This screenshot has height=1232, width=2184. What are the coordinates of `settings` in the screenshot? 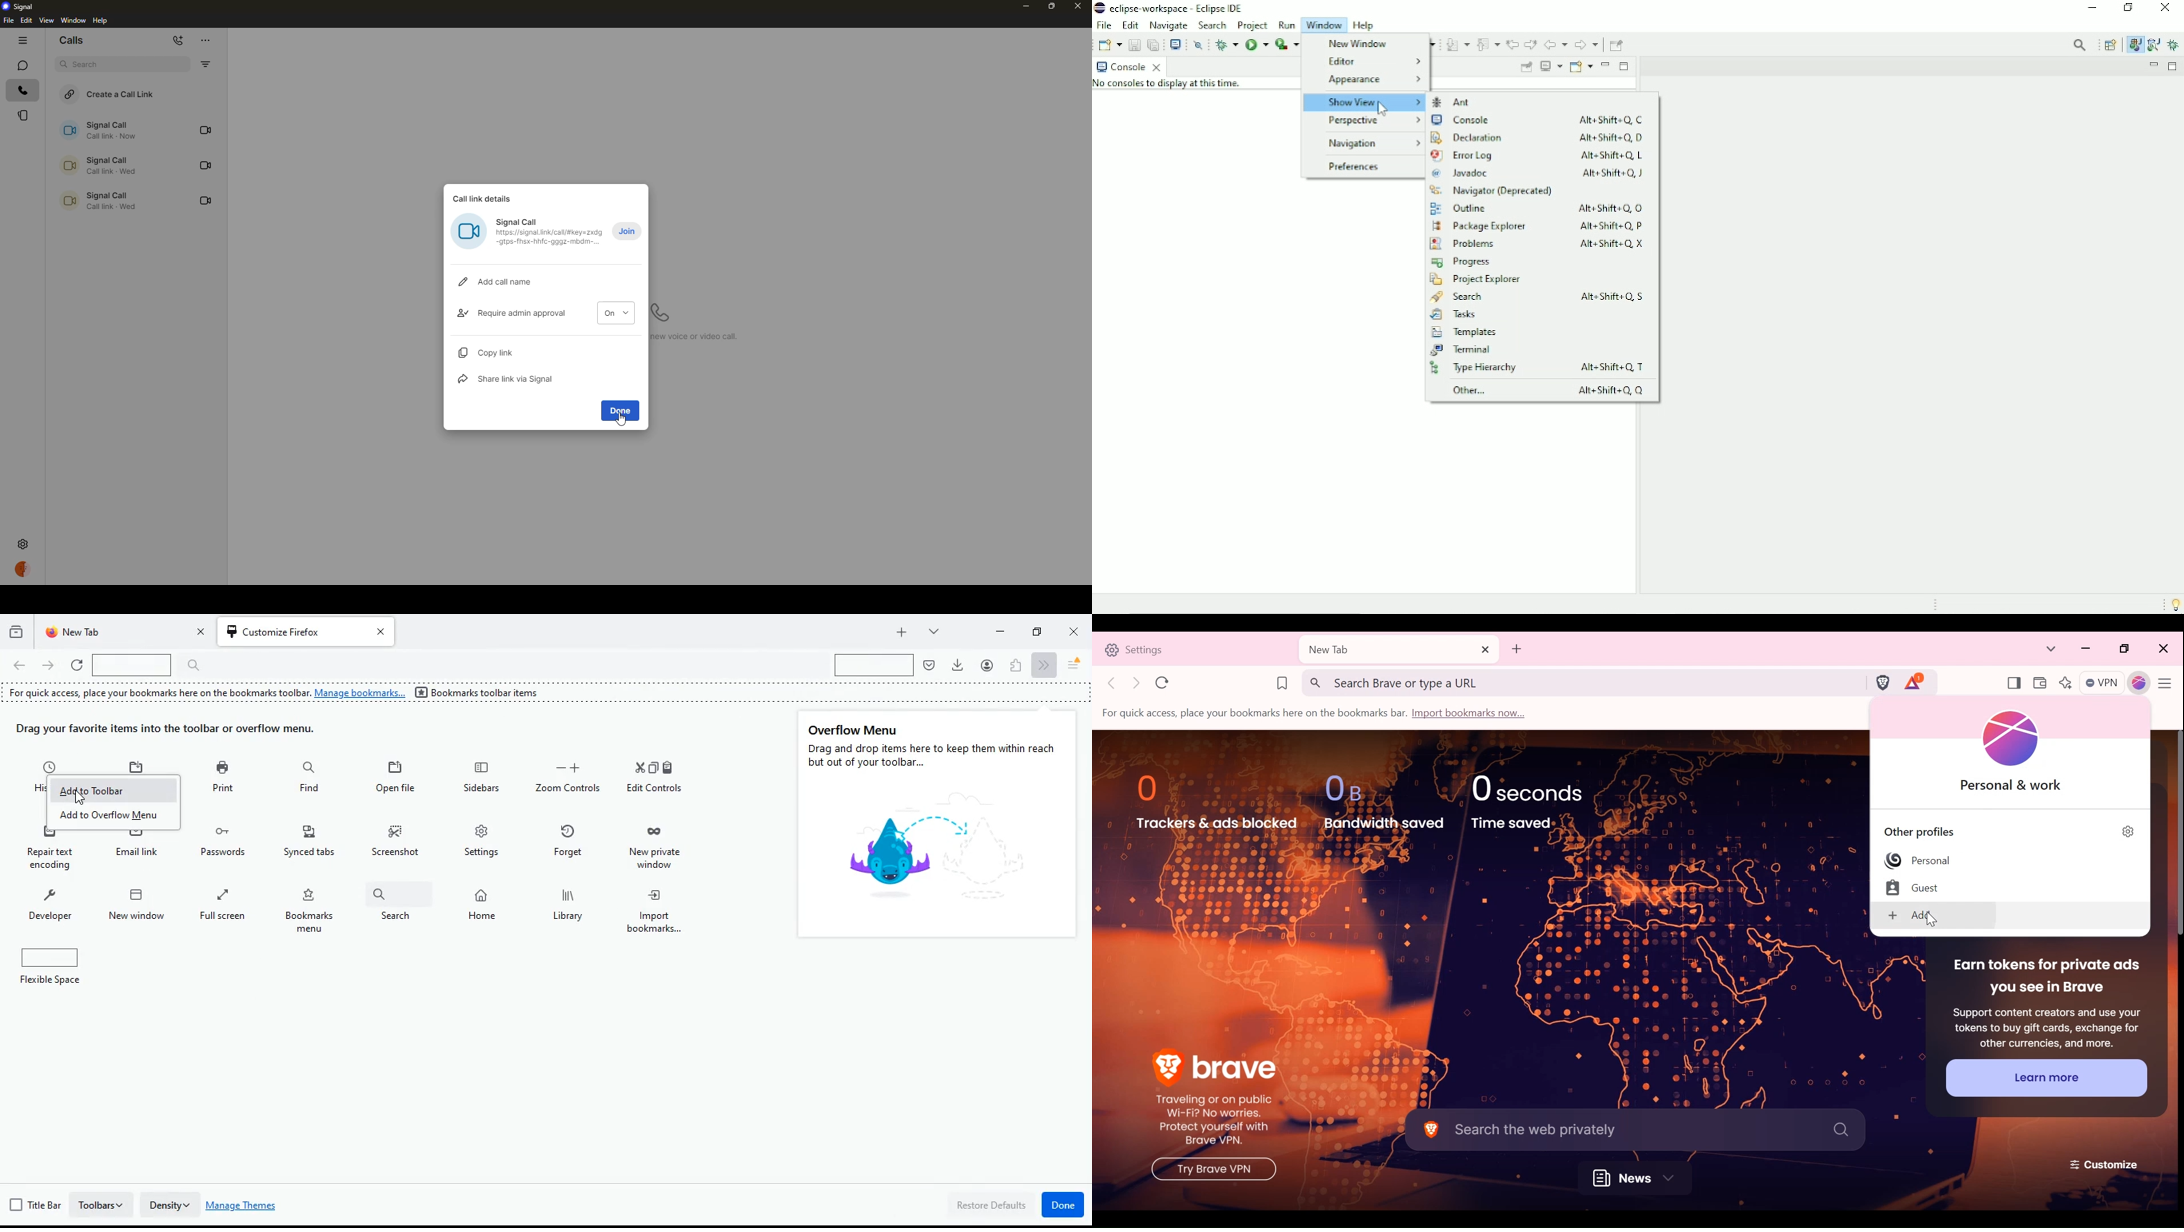 It's located at (485, 842).